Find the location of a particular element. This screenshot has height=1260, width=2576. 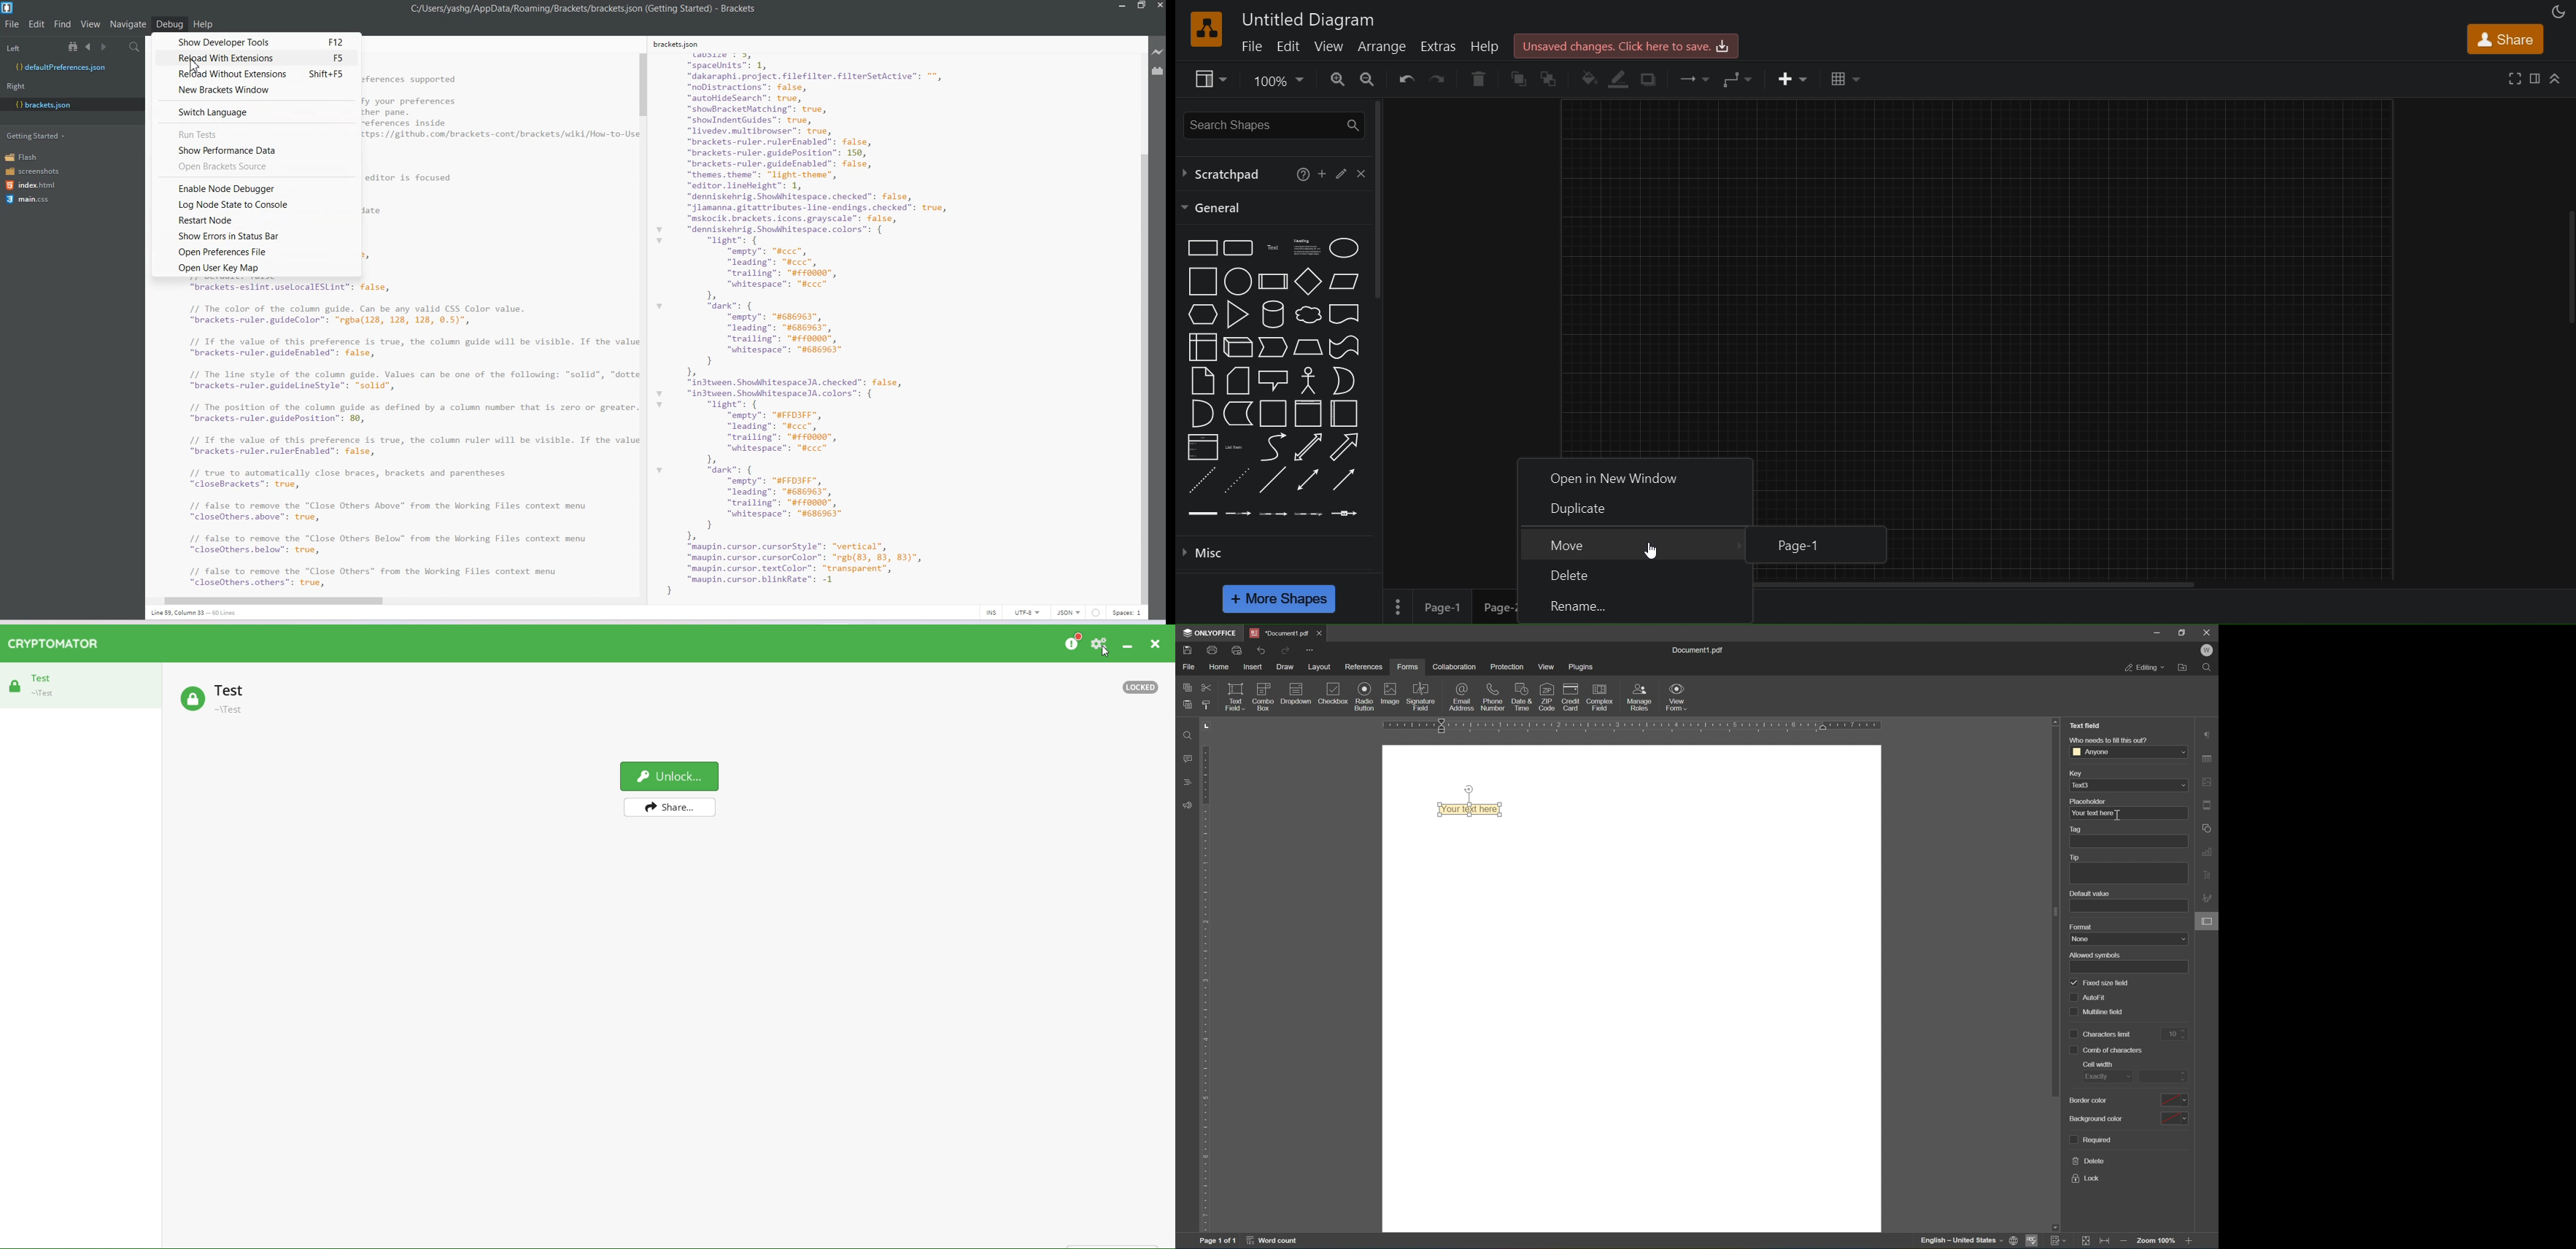

Find in Files is located at coordinates (135, 47).